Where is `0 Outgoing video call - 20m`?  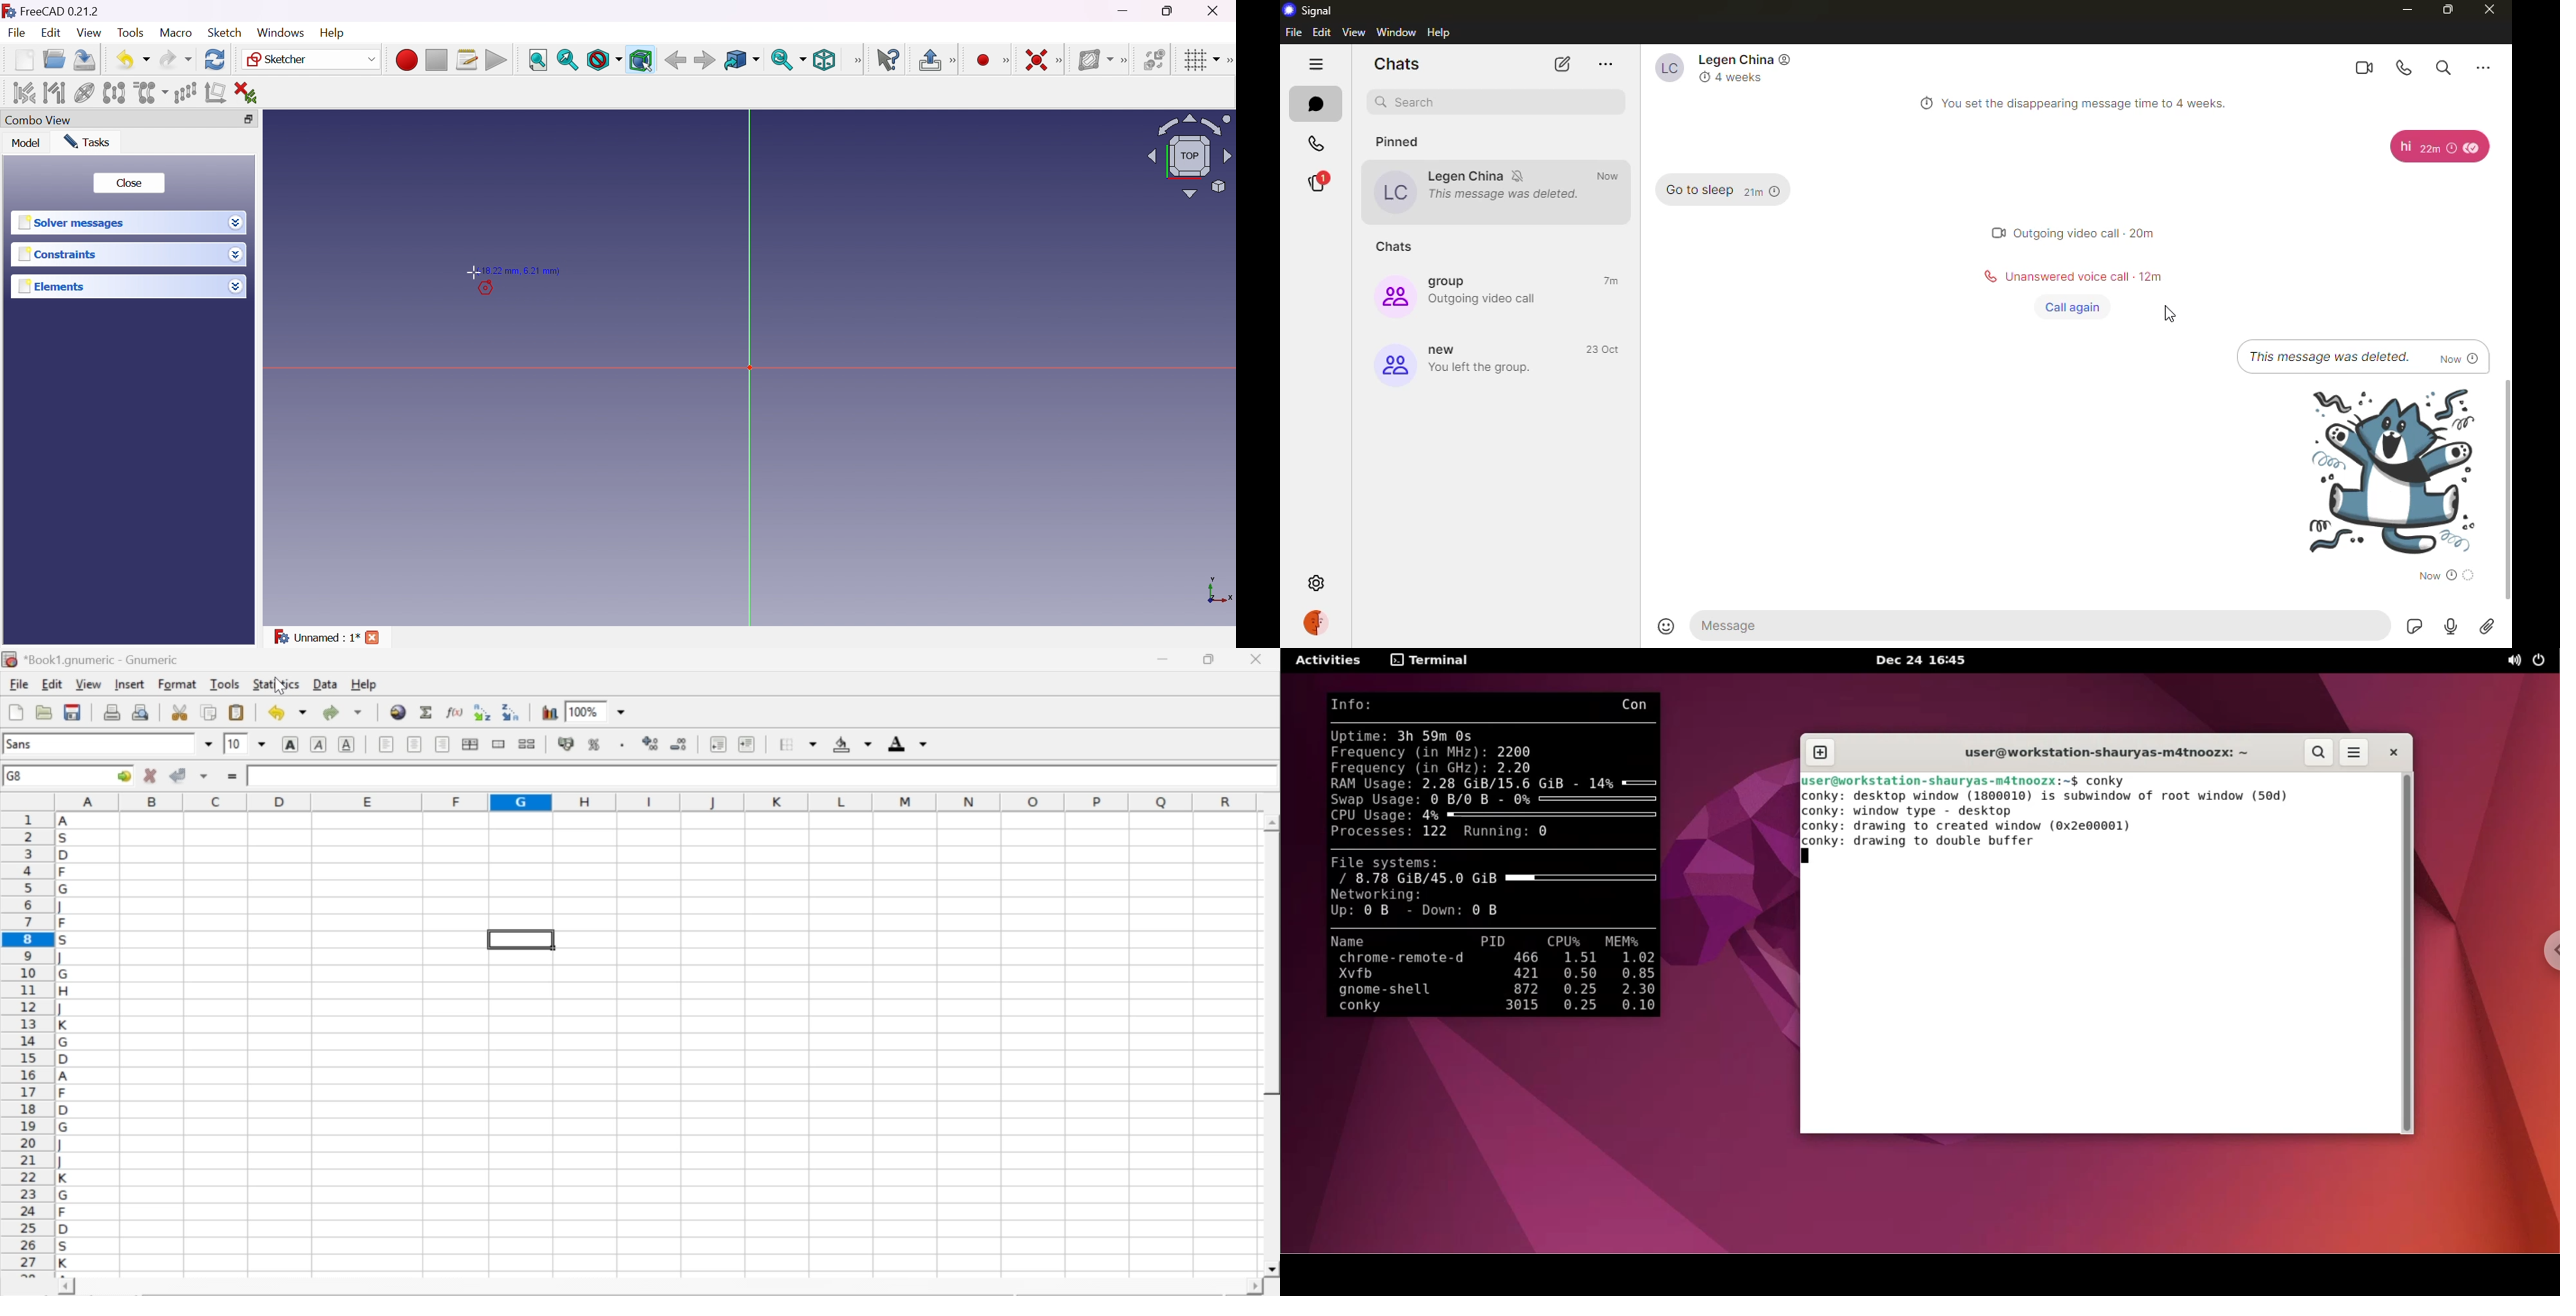 0 Outgoing video call - 20m is located at coordinates (2090, 234).